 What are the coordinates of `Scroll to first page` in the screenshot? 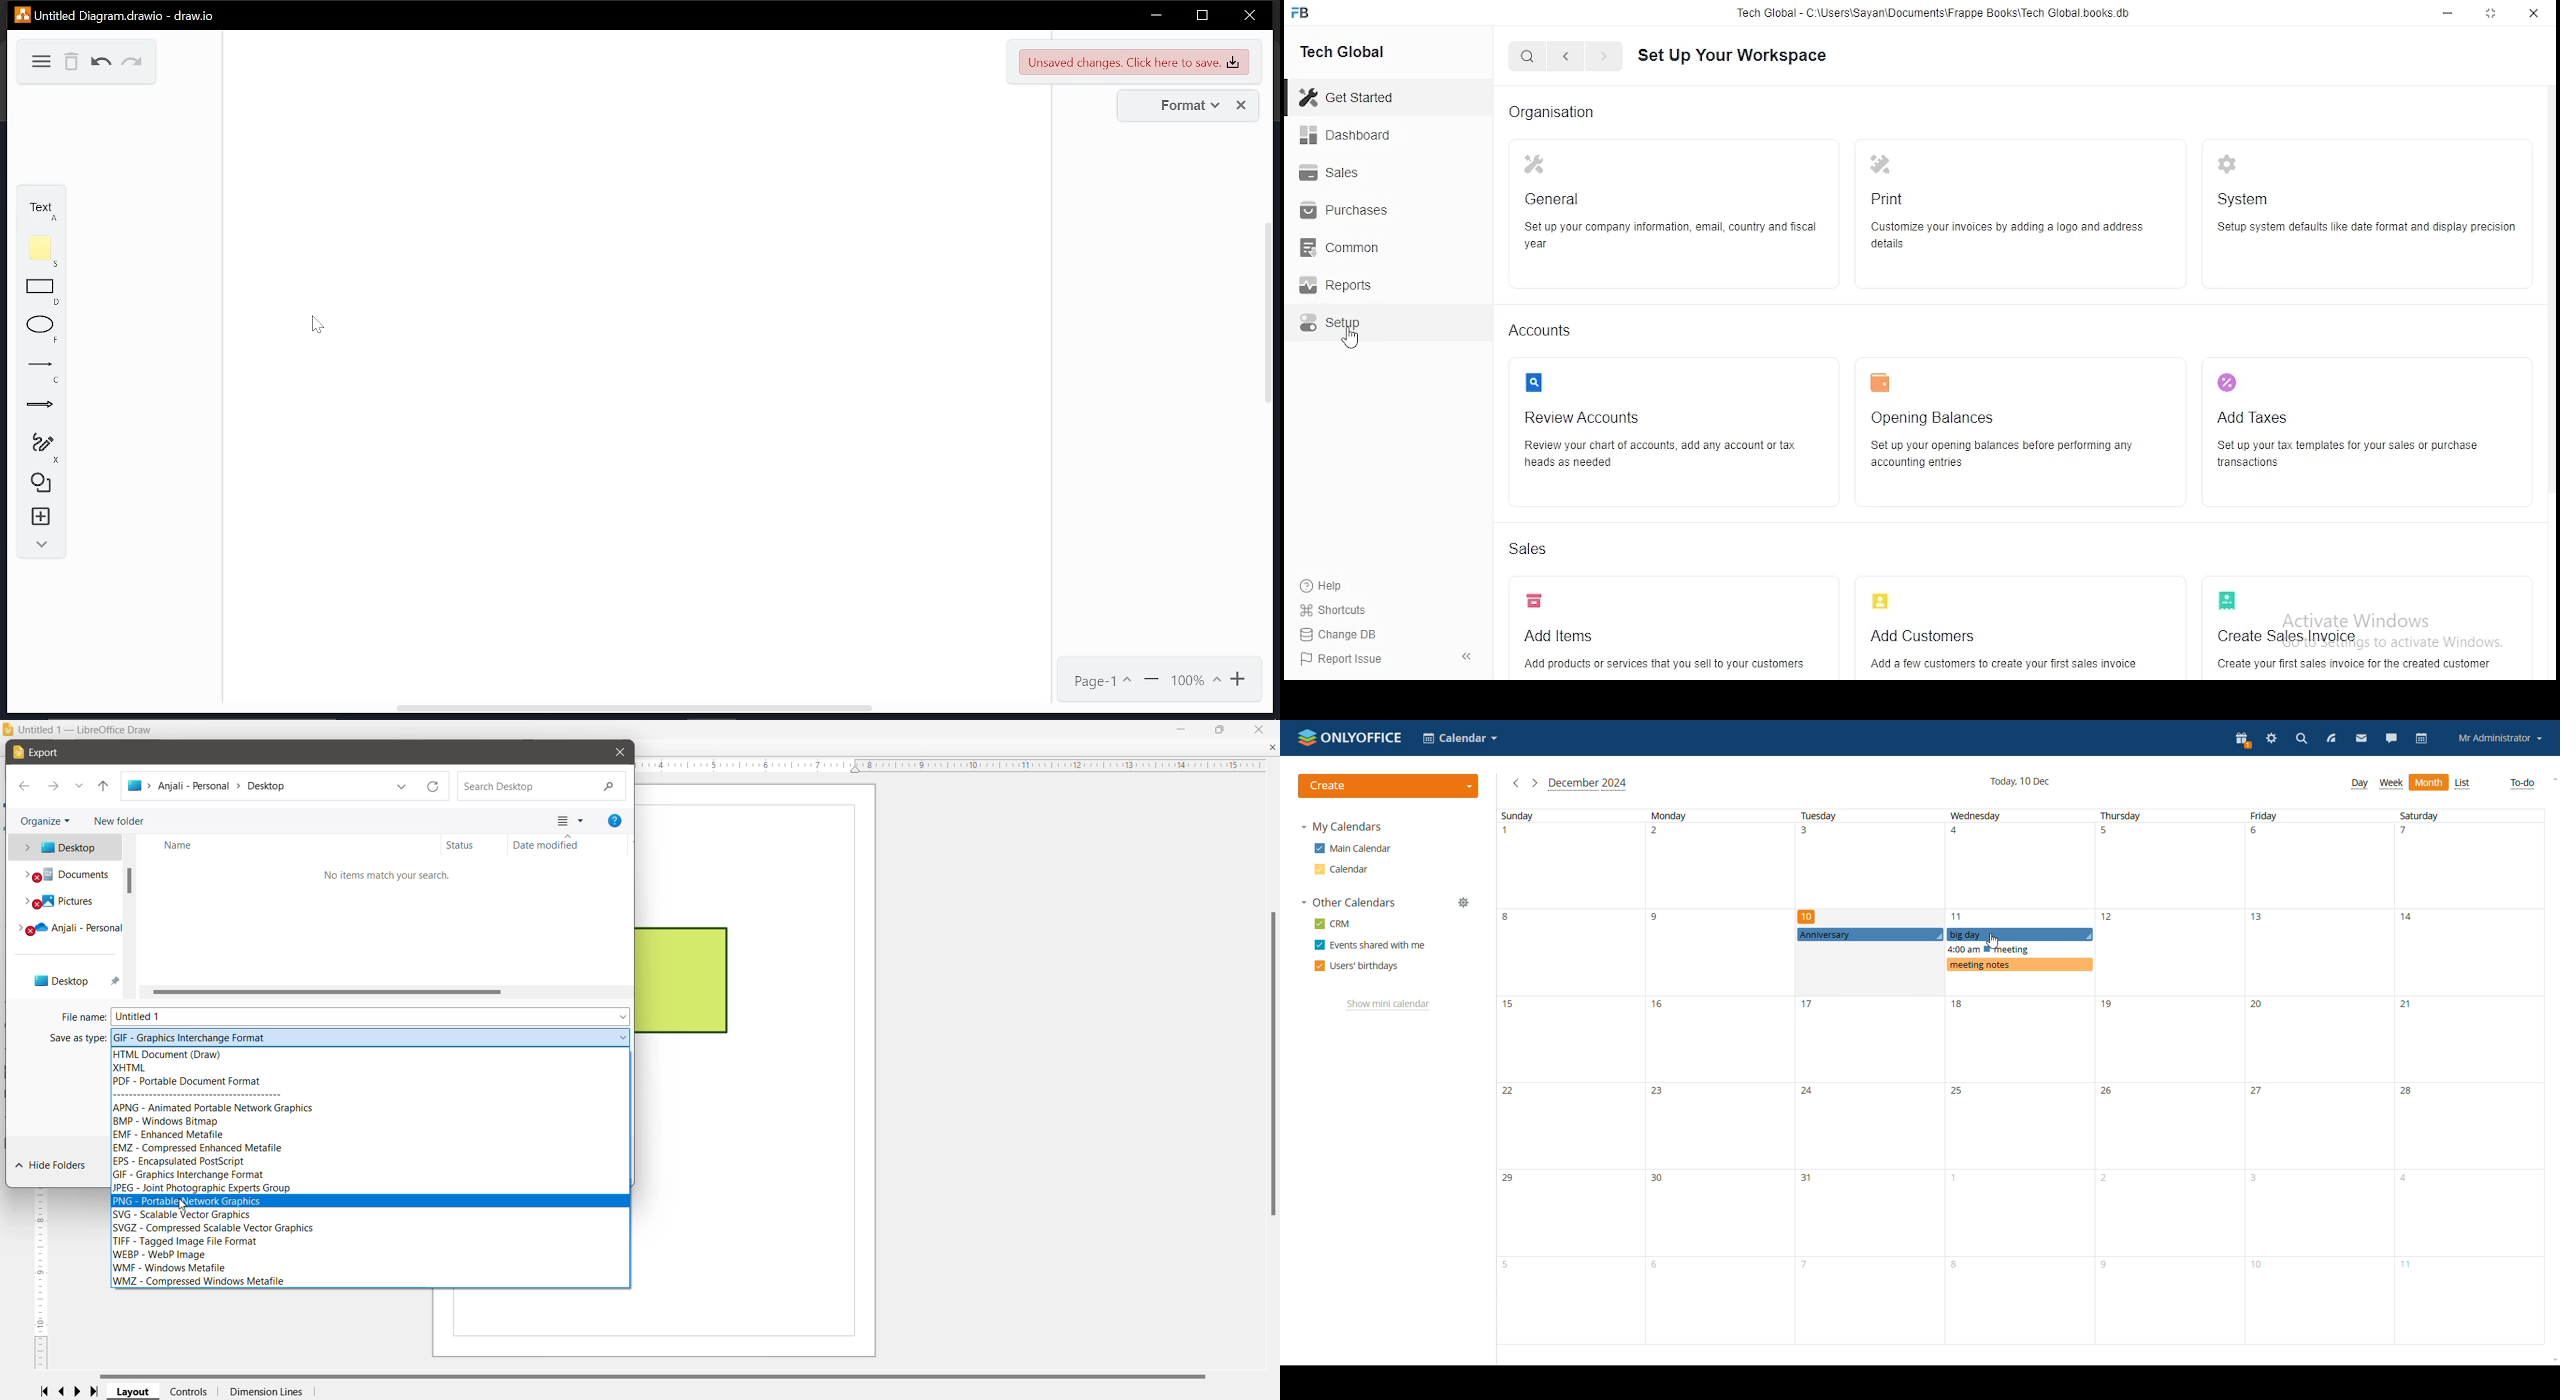 It's located at (43, 1391).